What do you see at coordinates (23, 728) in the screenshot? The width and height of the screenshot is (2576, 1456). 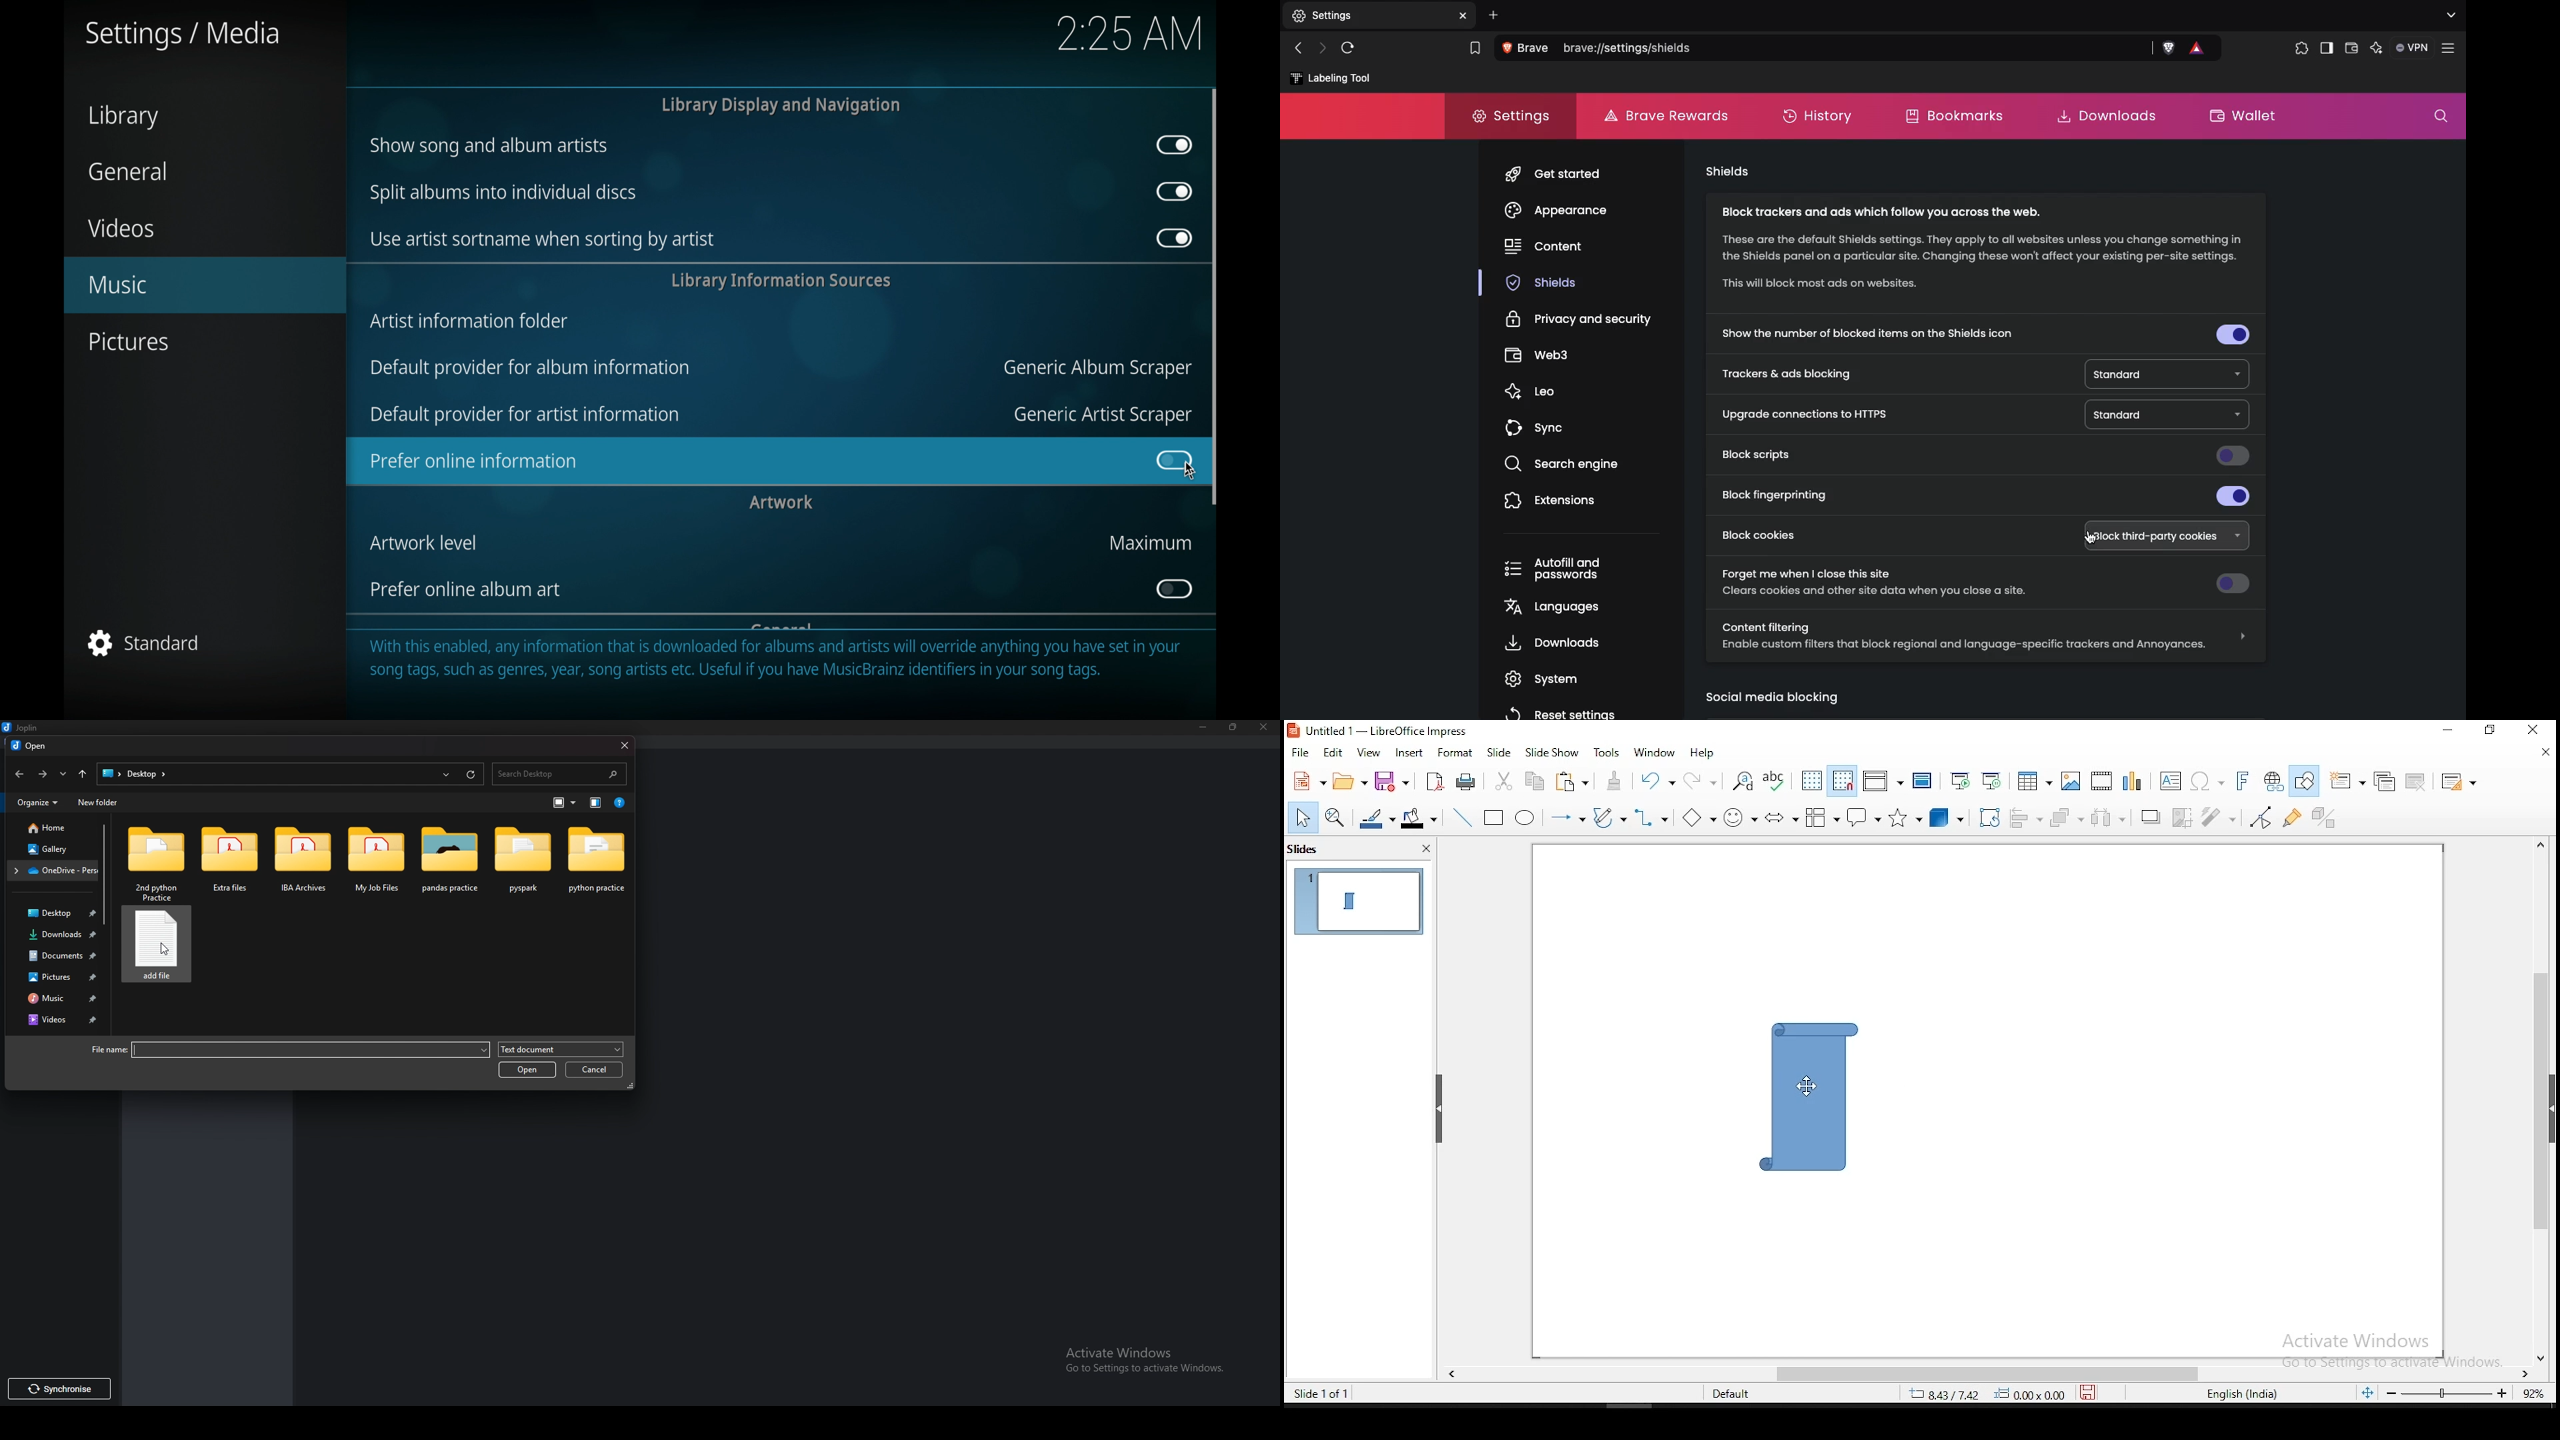 I see `Joplin` at bounding box center [23, 728].